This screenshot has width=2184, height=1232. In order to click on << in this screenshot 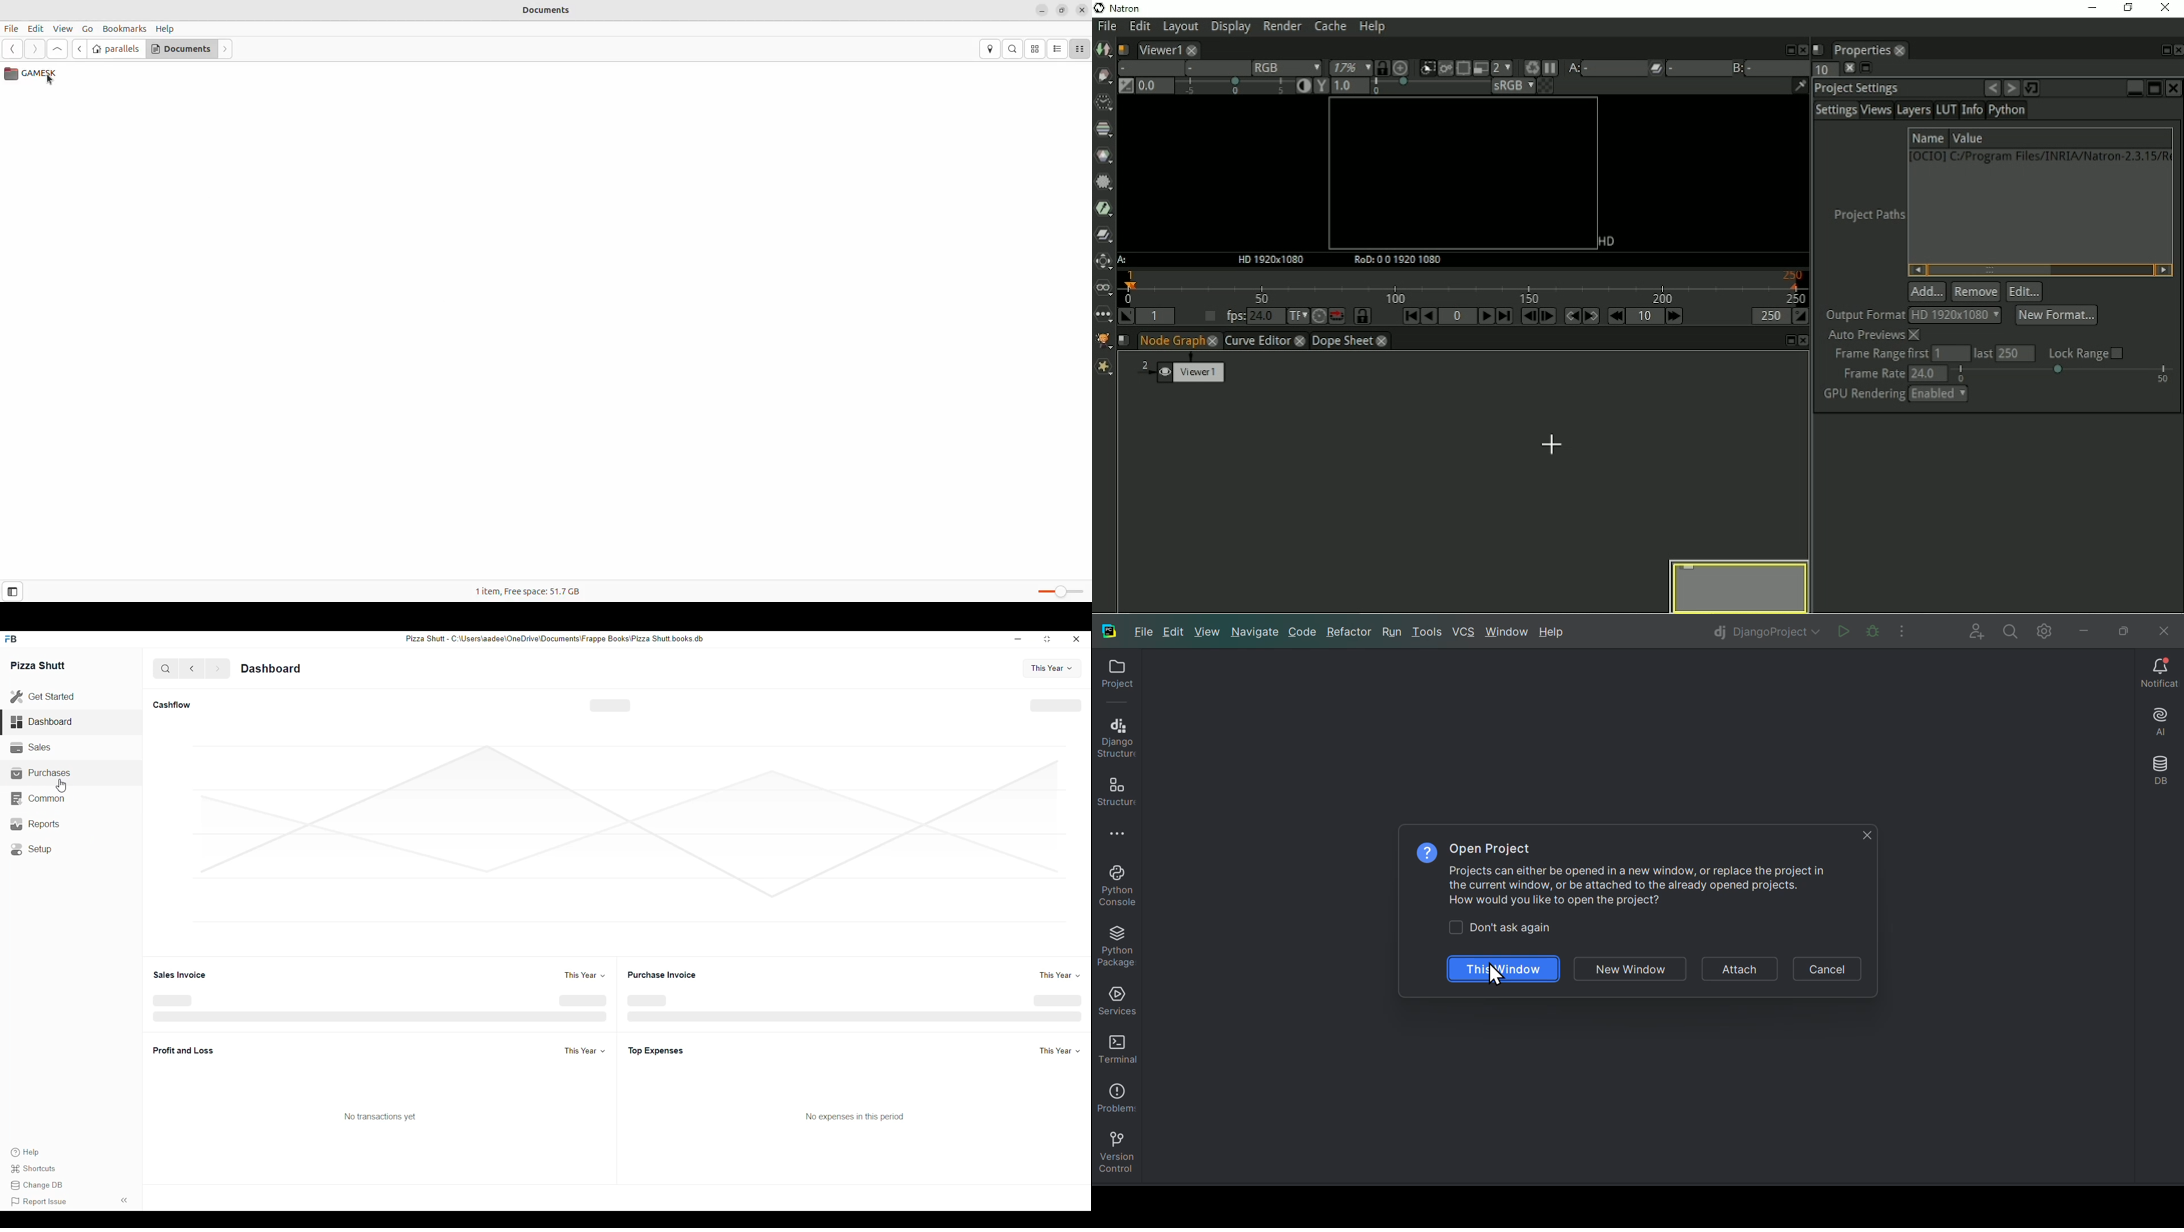, I will do `click(125, 1200)`.